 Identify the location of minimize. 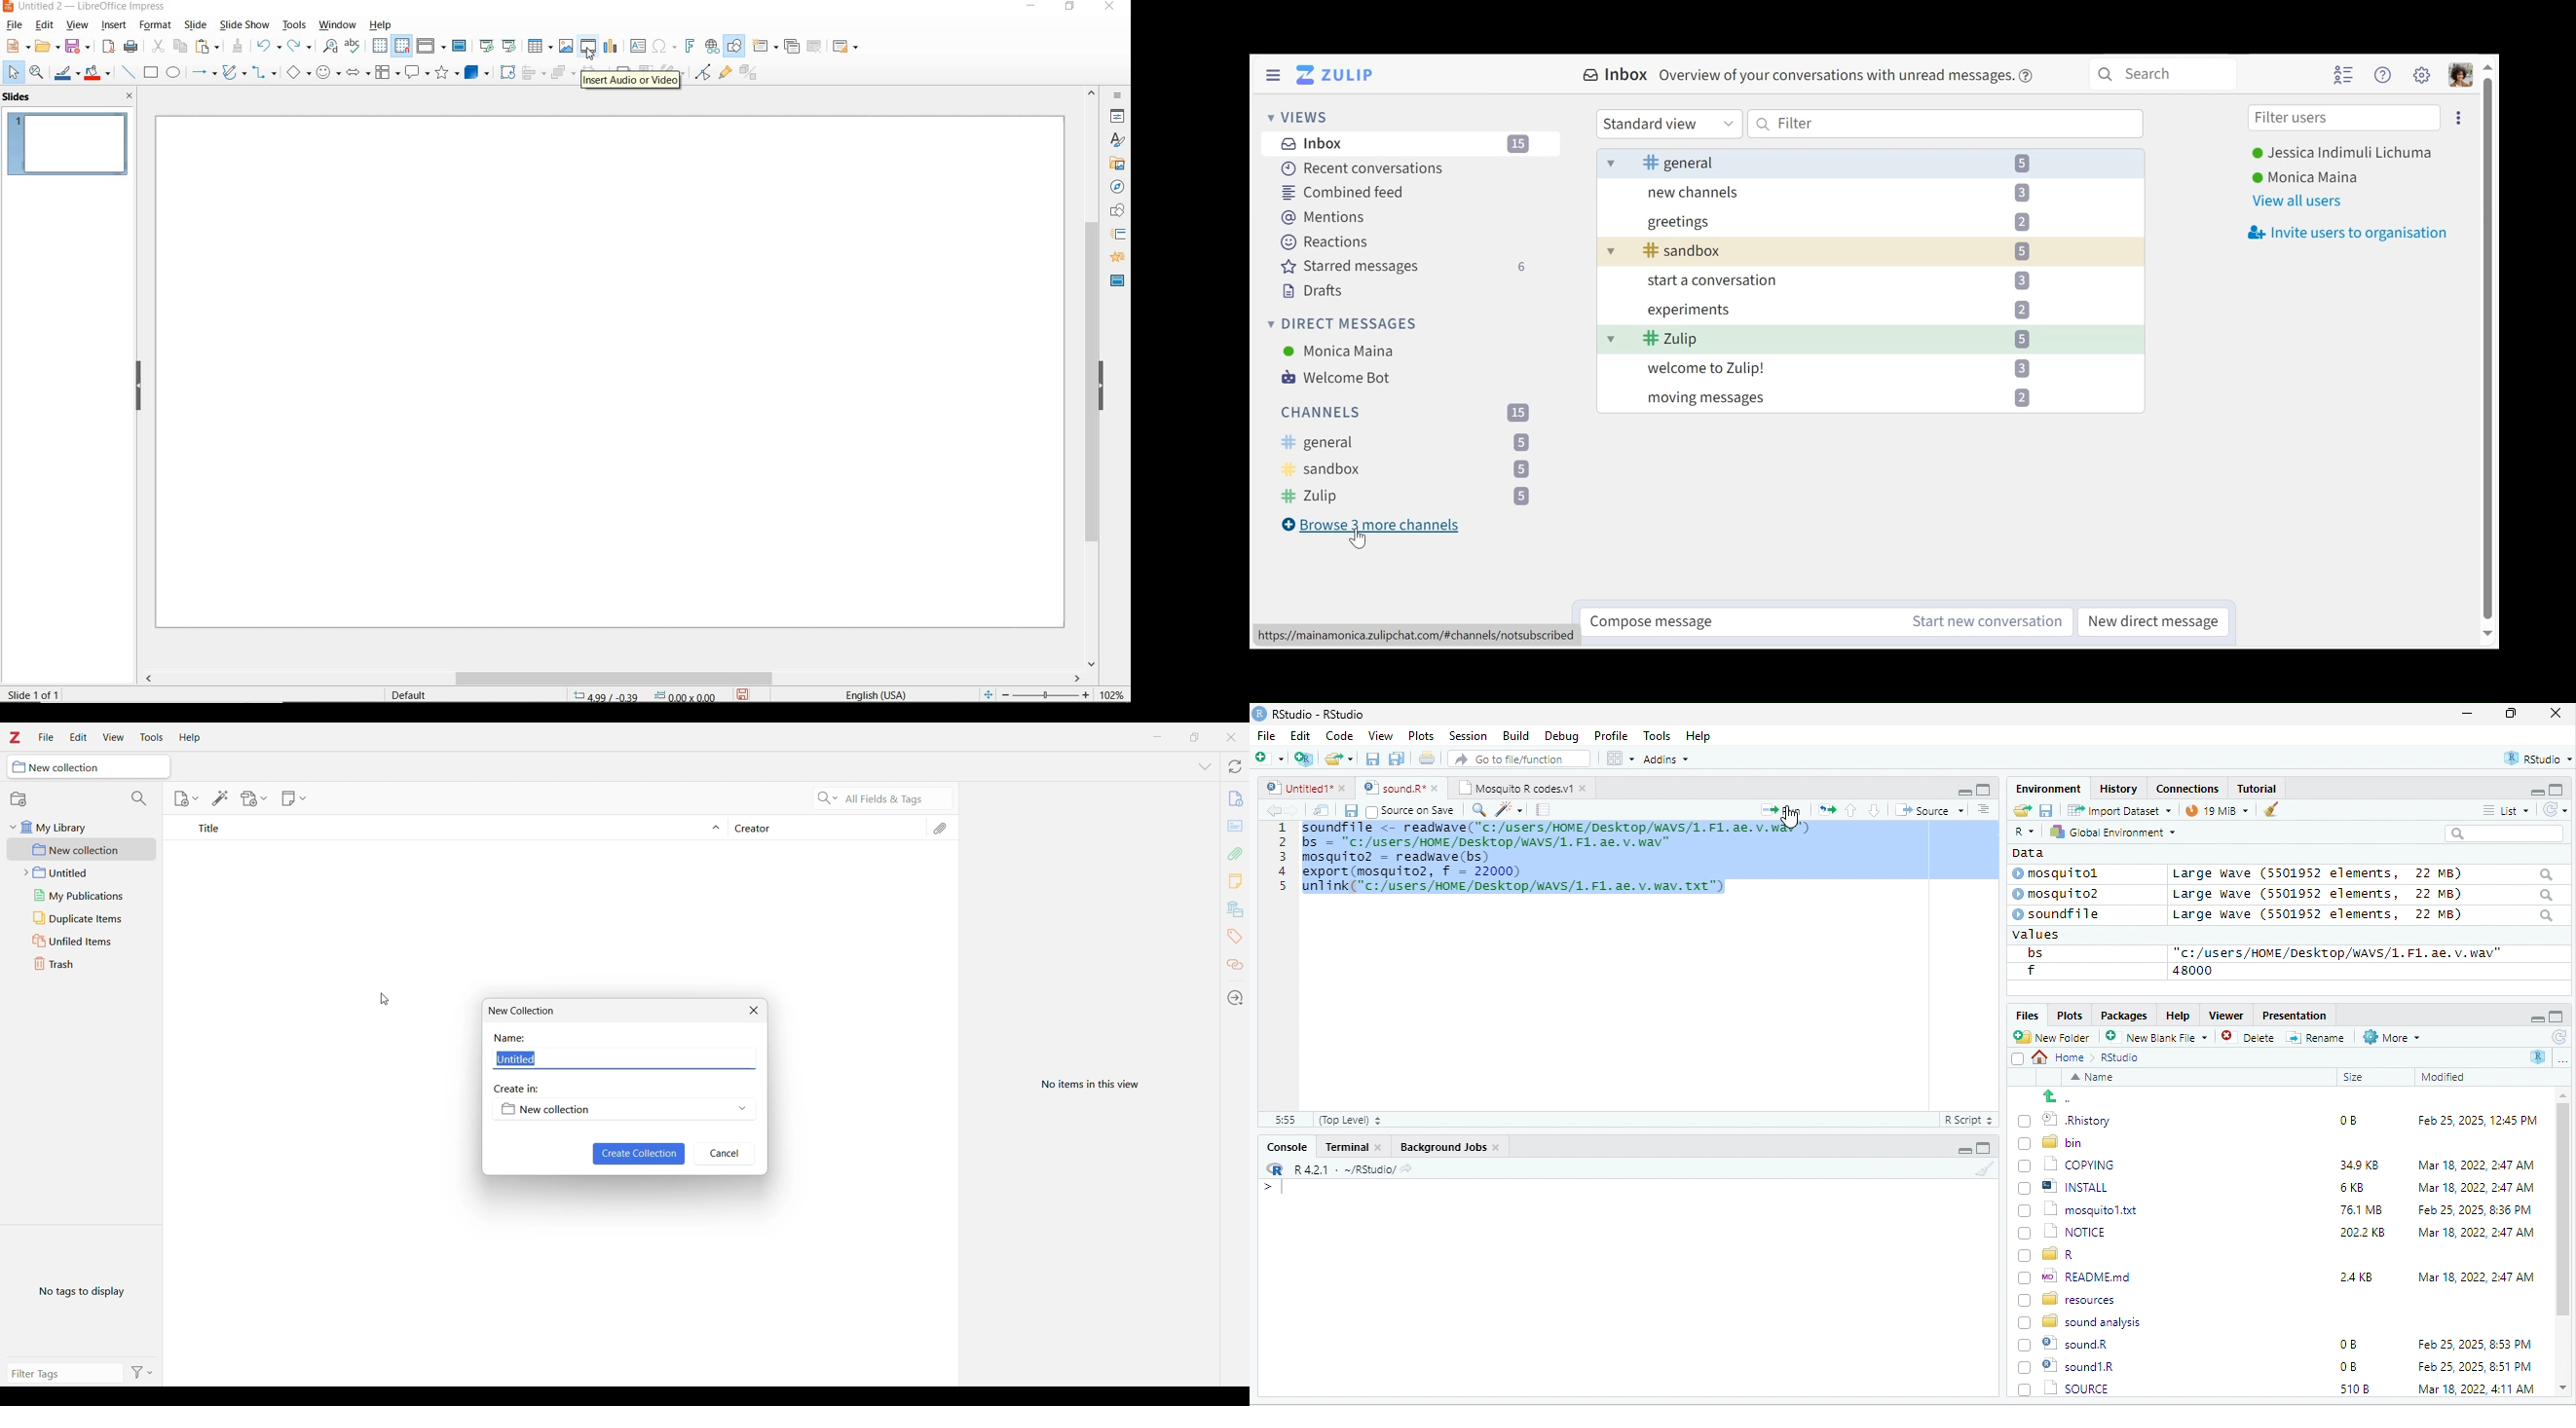
(2467, 715).